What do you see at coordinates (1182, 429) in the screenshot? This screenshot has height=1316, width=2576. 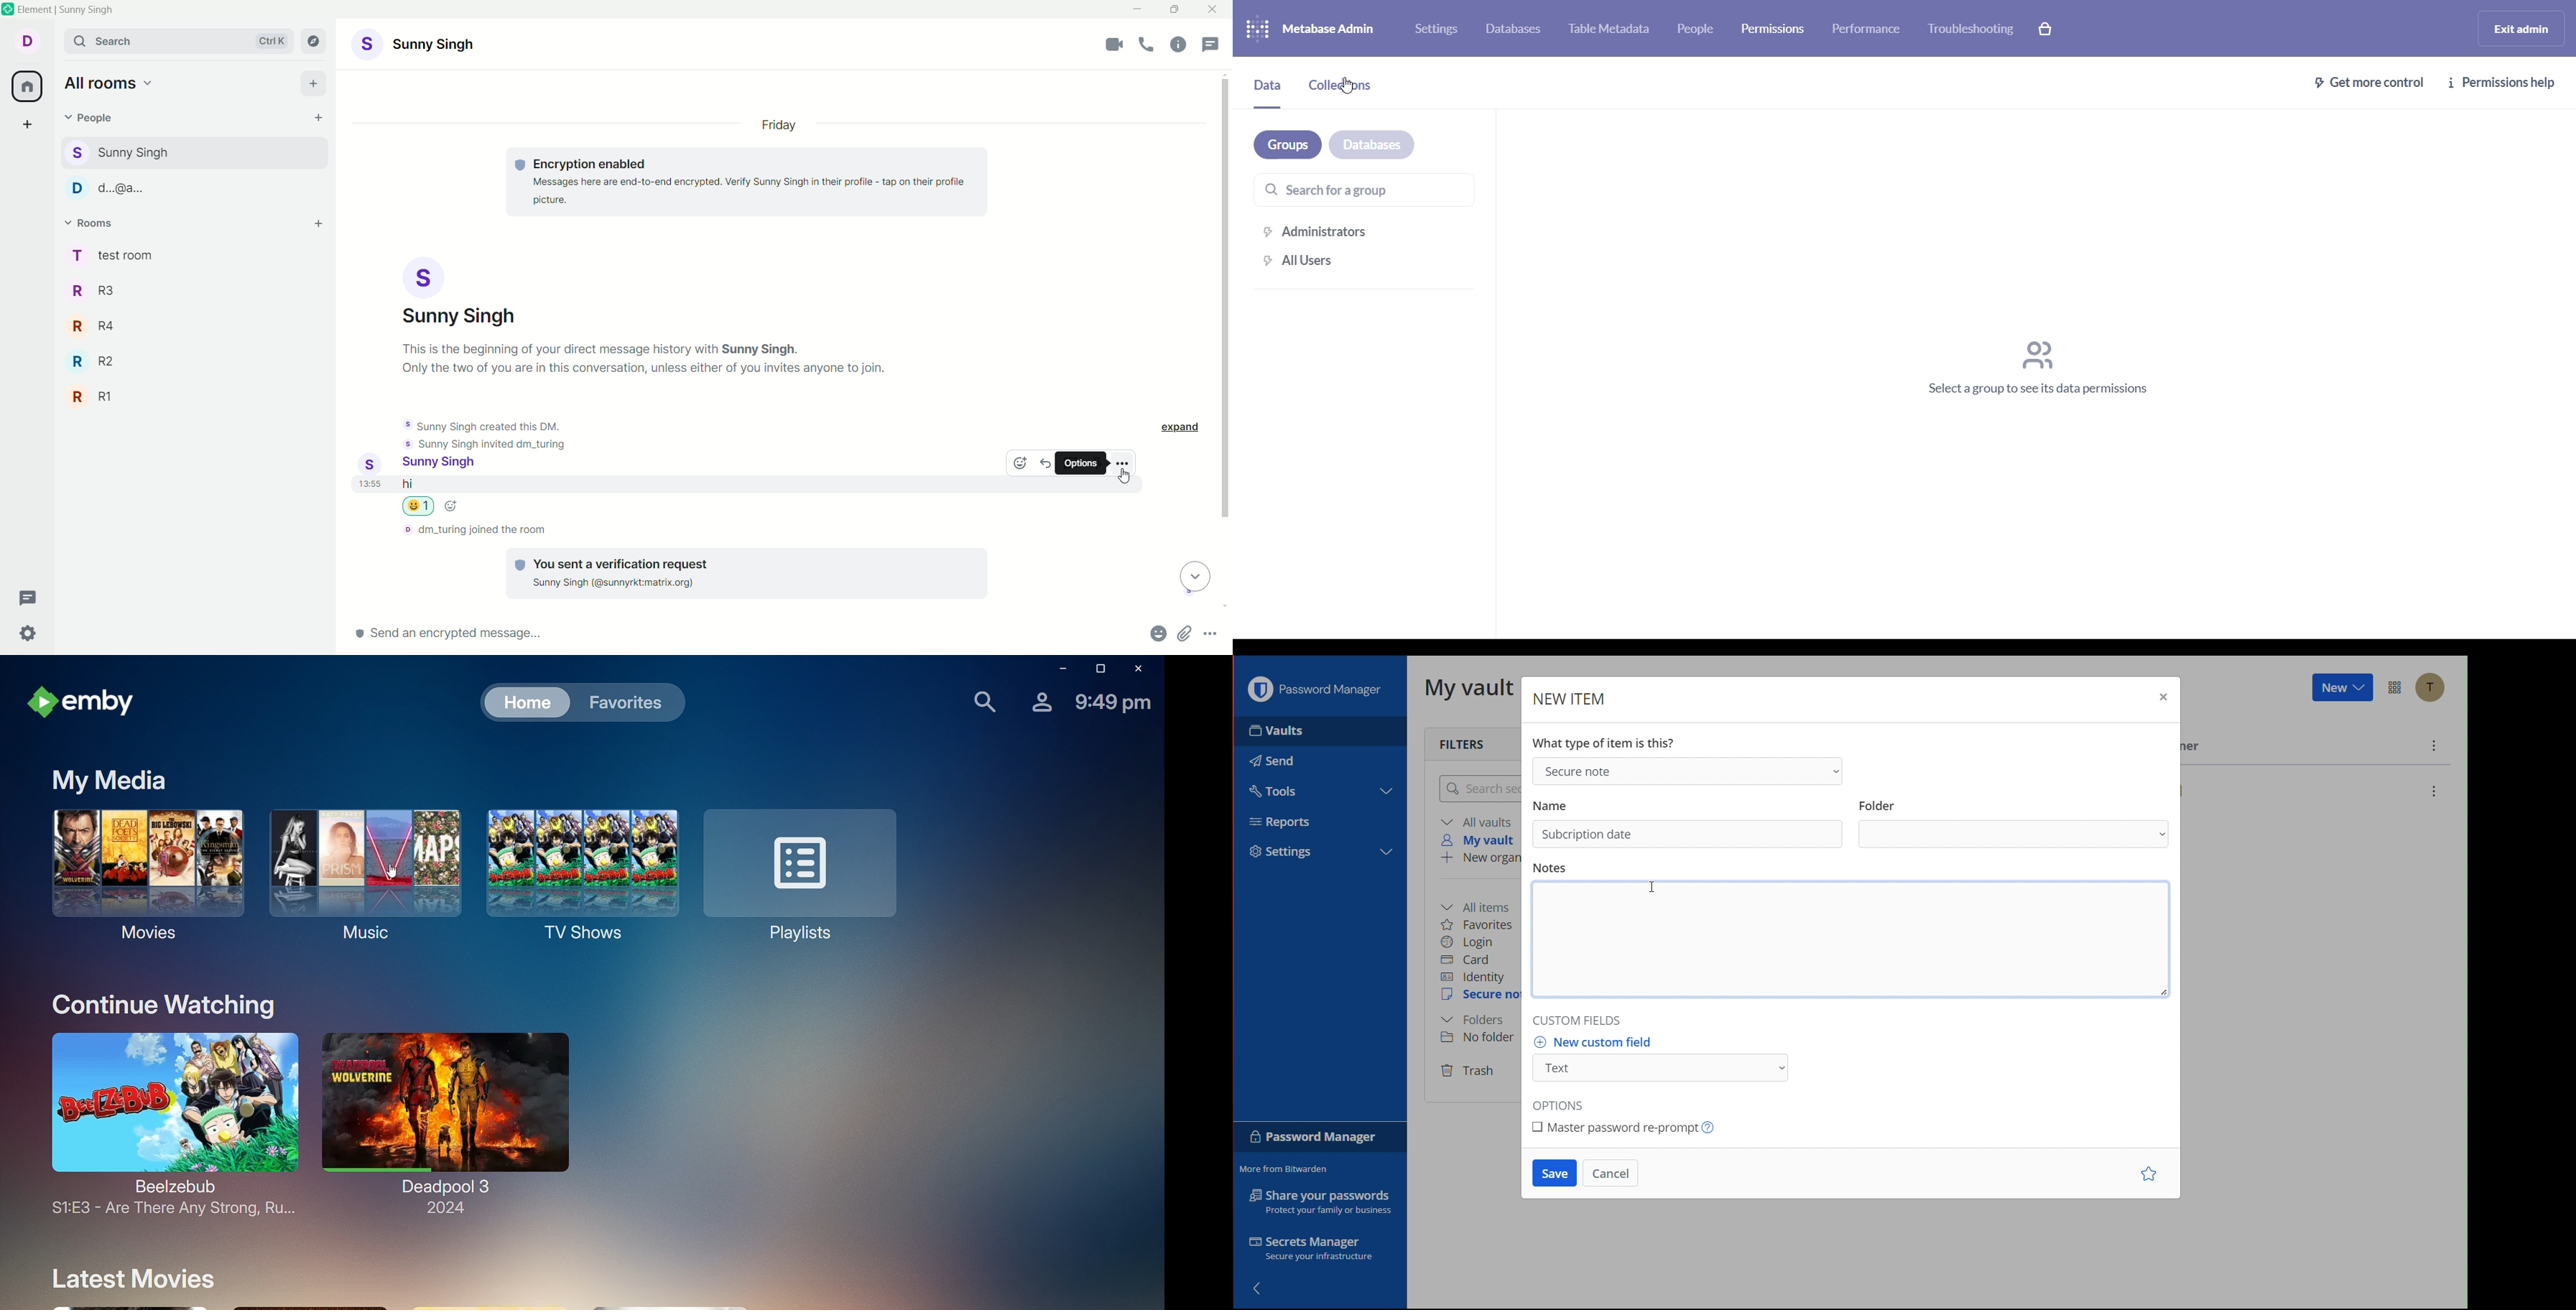 I see `expand` at bounding box center [1182, 429].